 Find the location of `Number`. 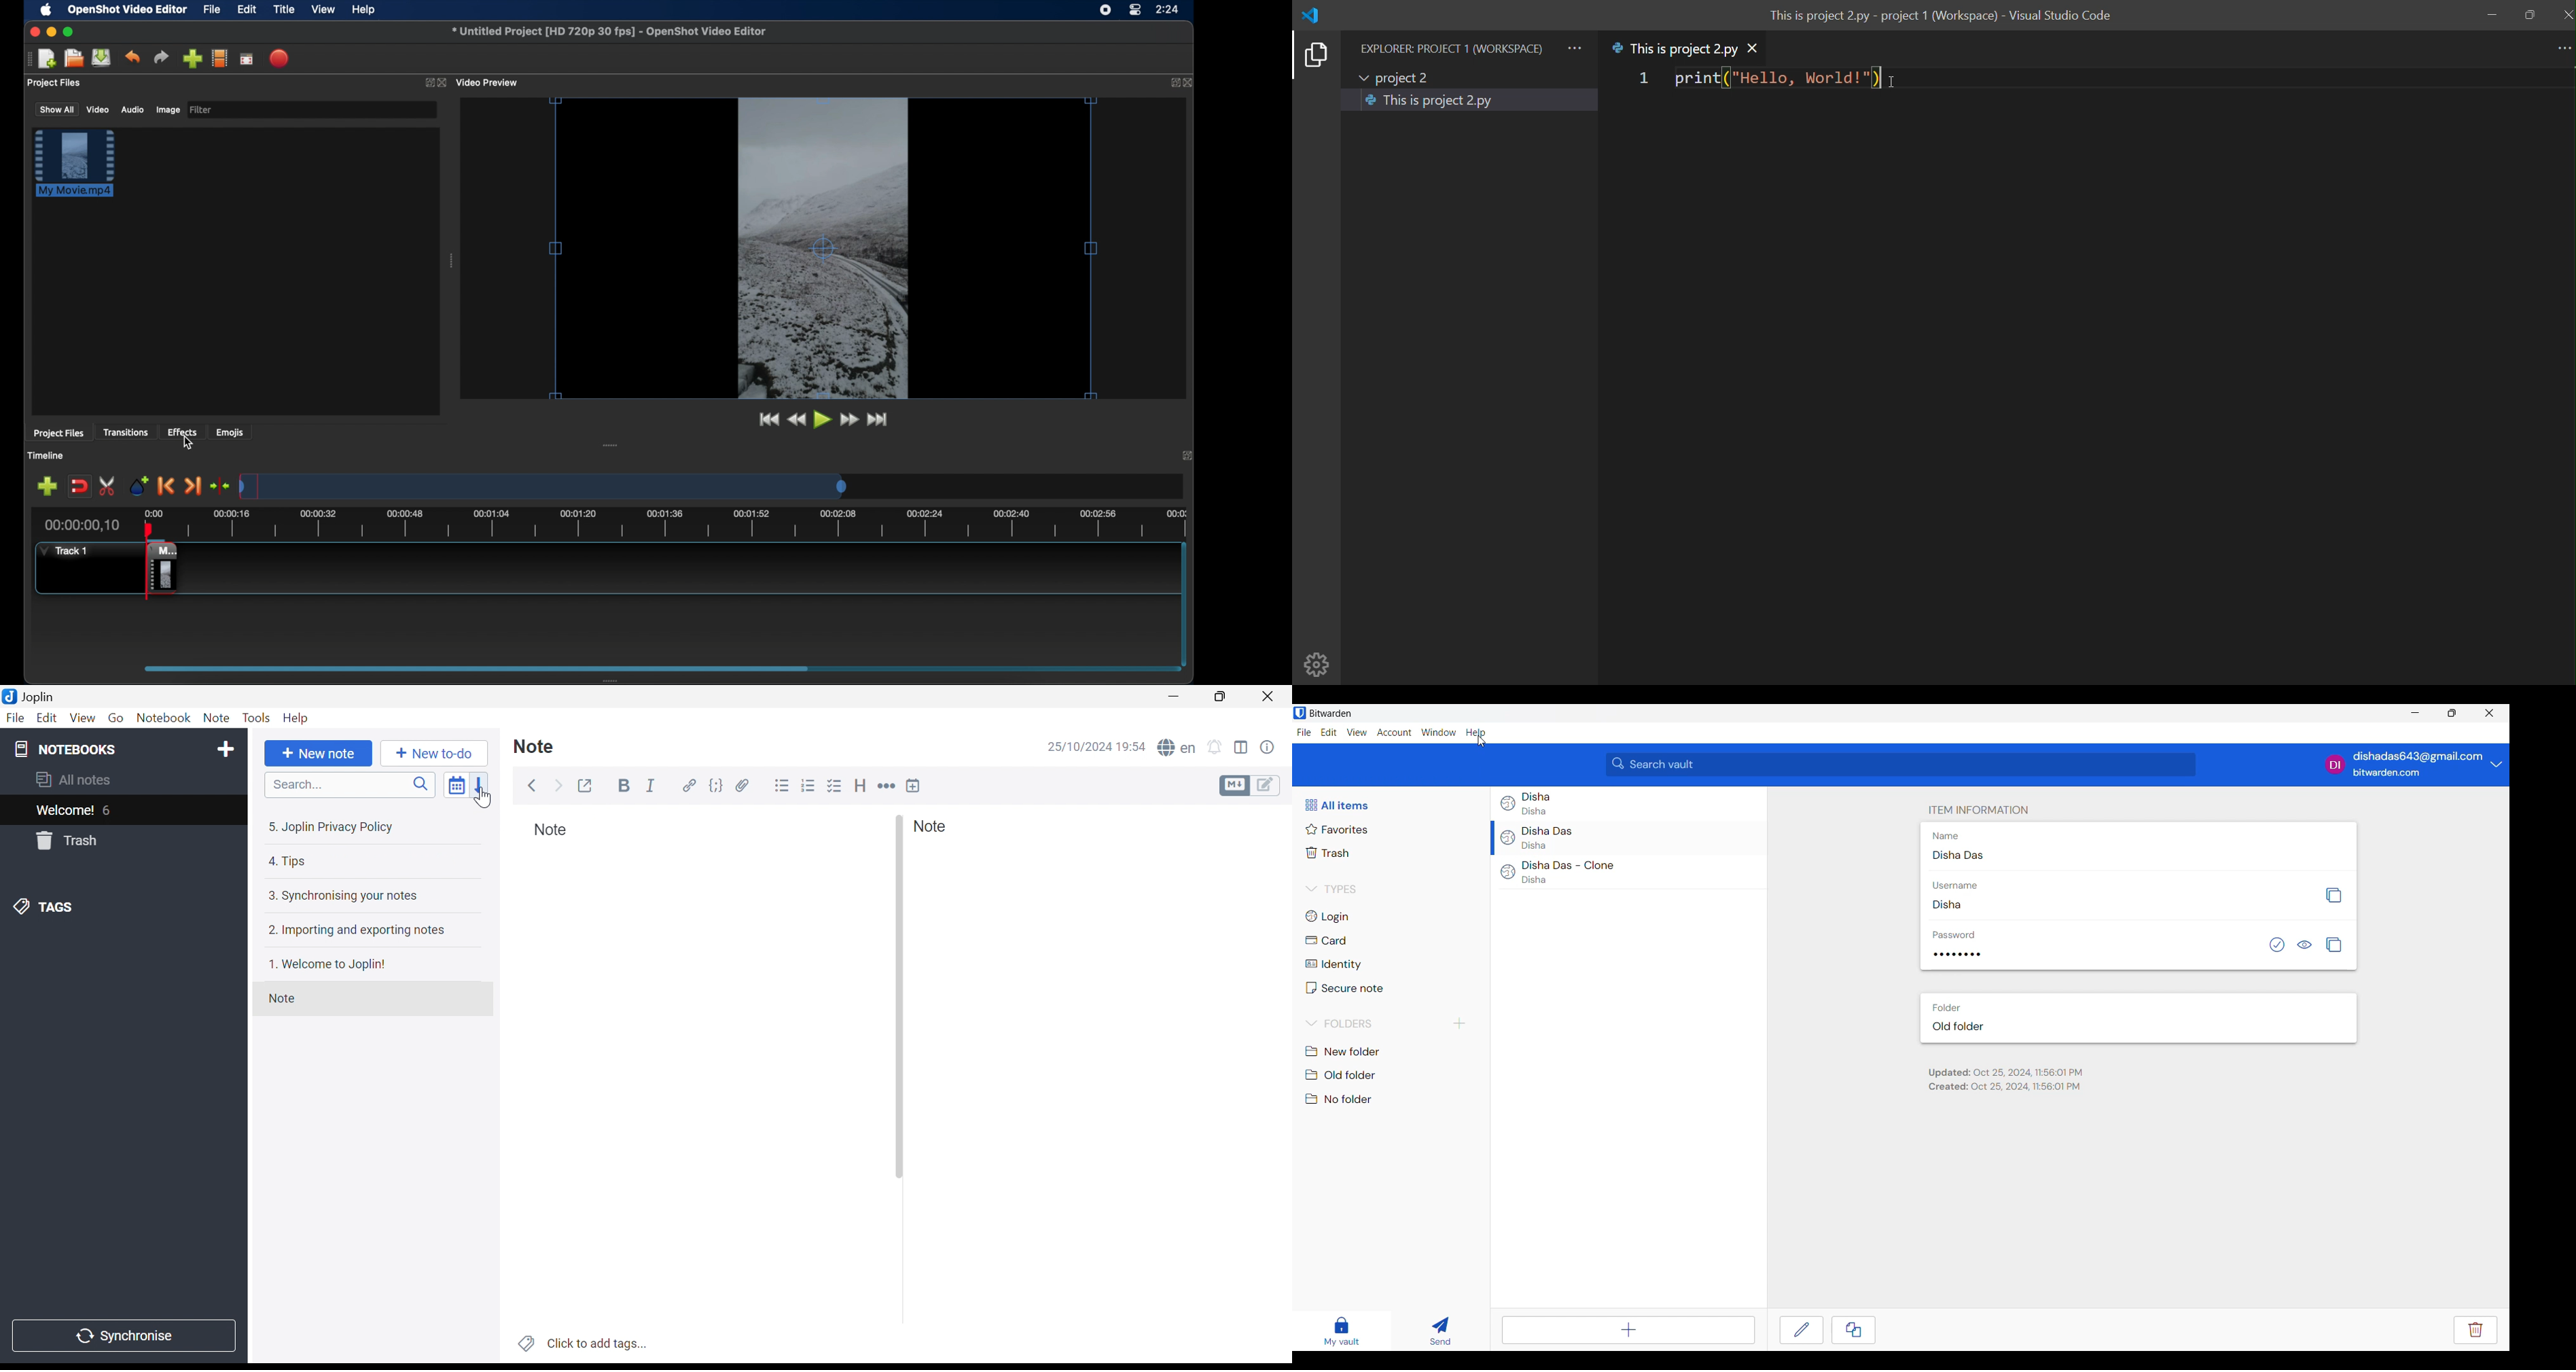

Number is located at coordinates (810, 785).